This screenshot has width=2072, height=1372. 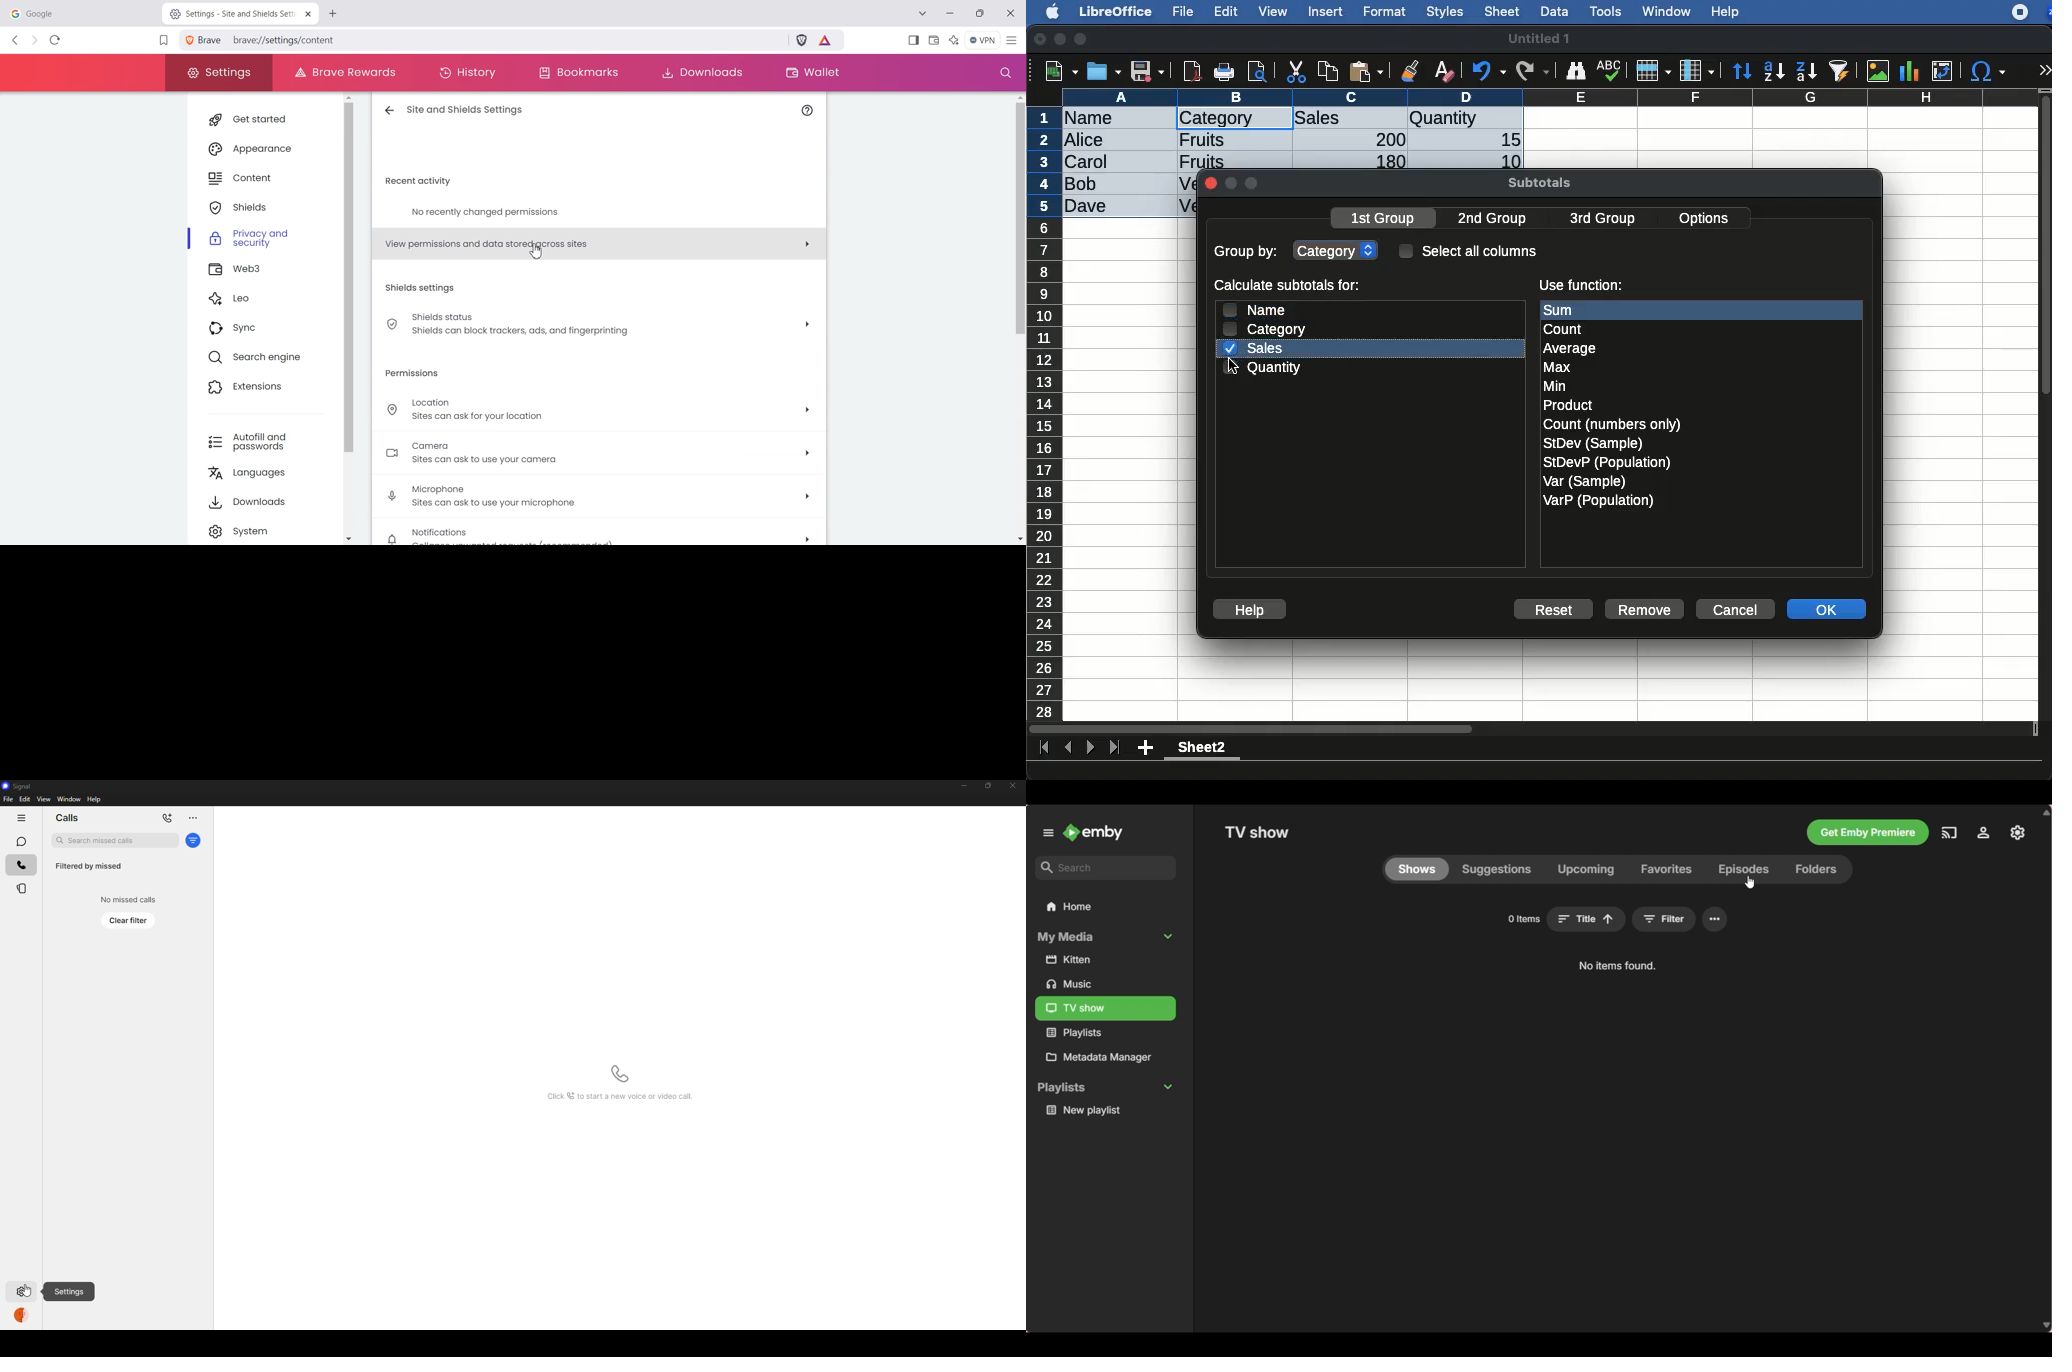 I want to click on view, so click(x=1273, y=11).